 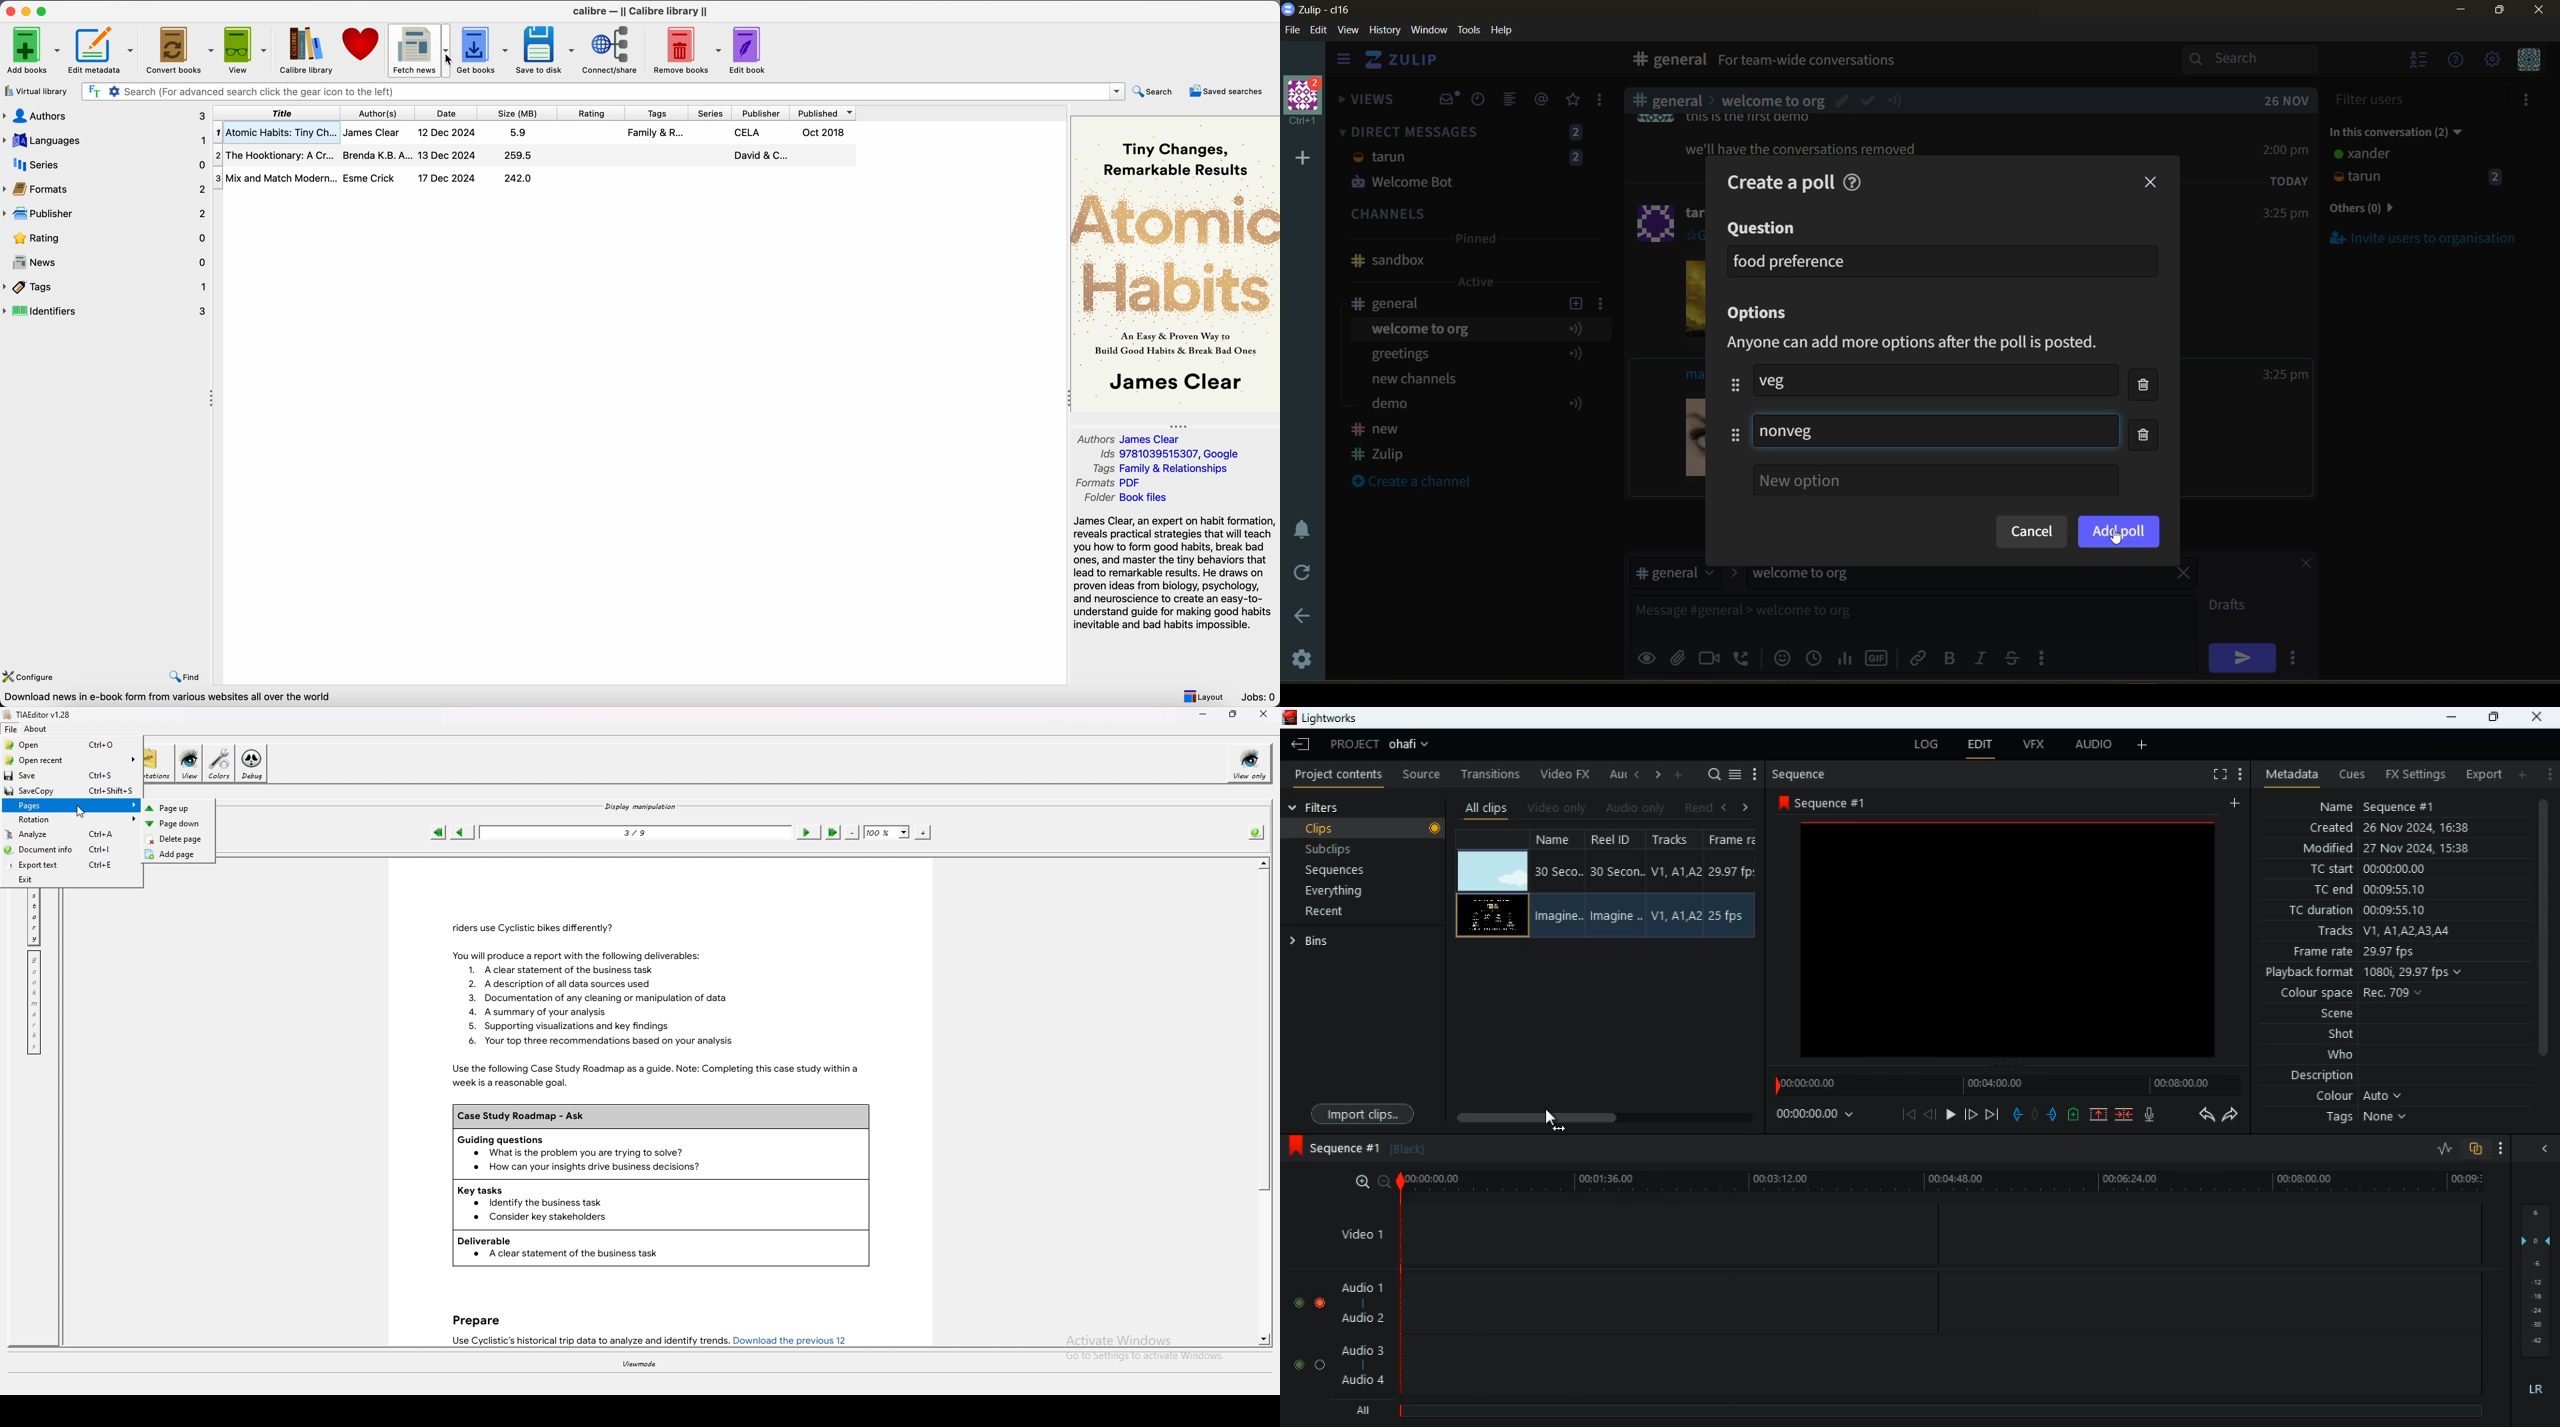 What do you see at coordinates (106, 260) in the screenshot?
I see `news` at bounding box center [106, 260].